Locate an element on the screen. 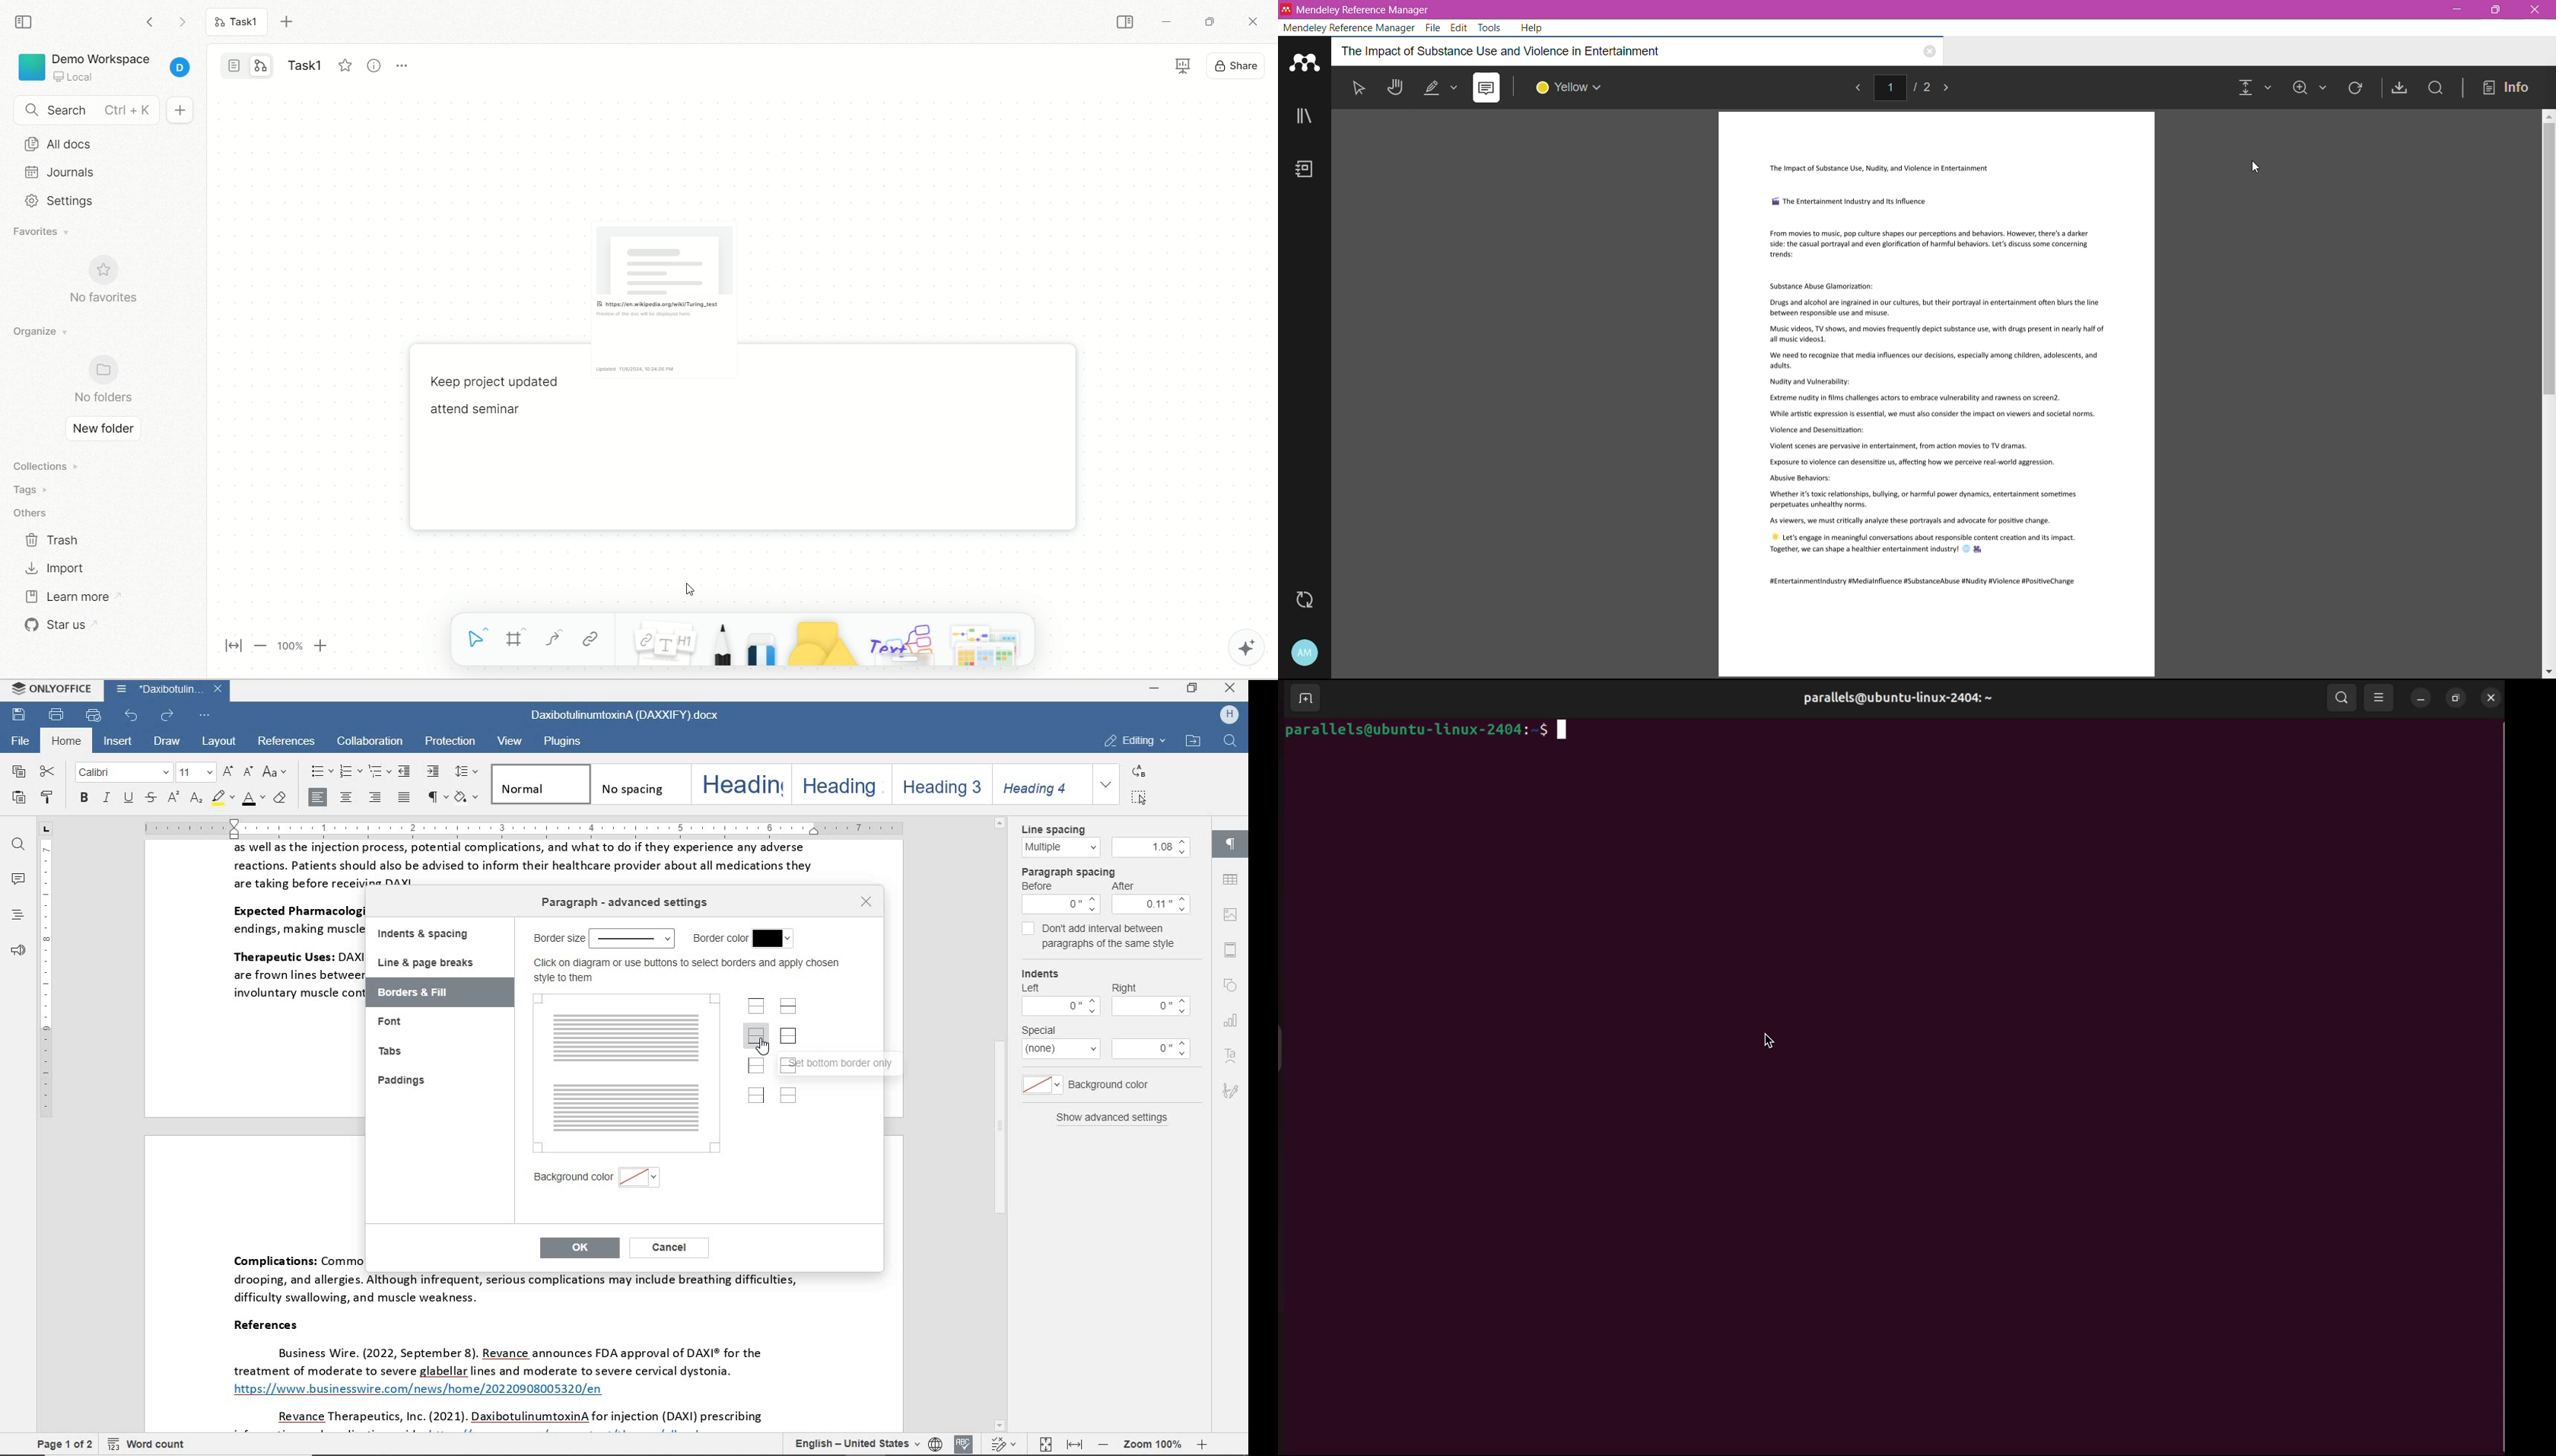 This screenshot has width=2576, height=1456. tab stop is located at coordinates (46, 829).